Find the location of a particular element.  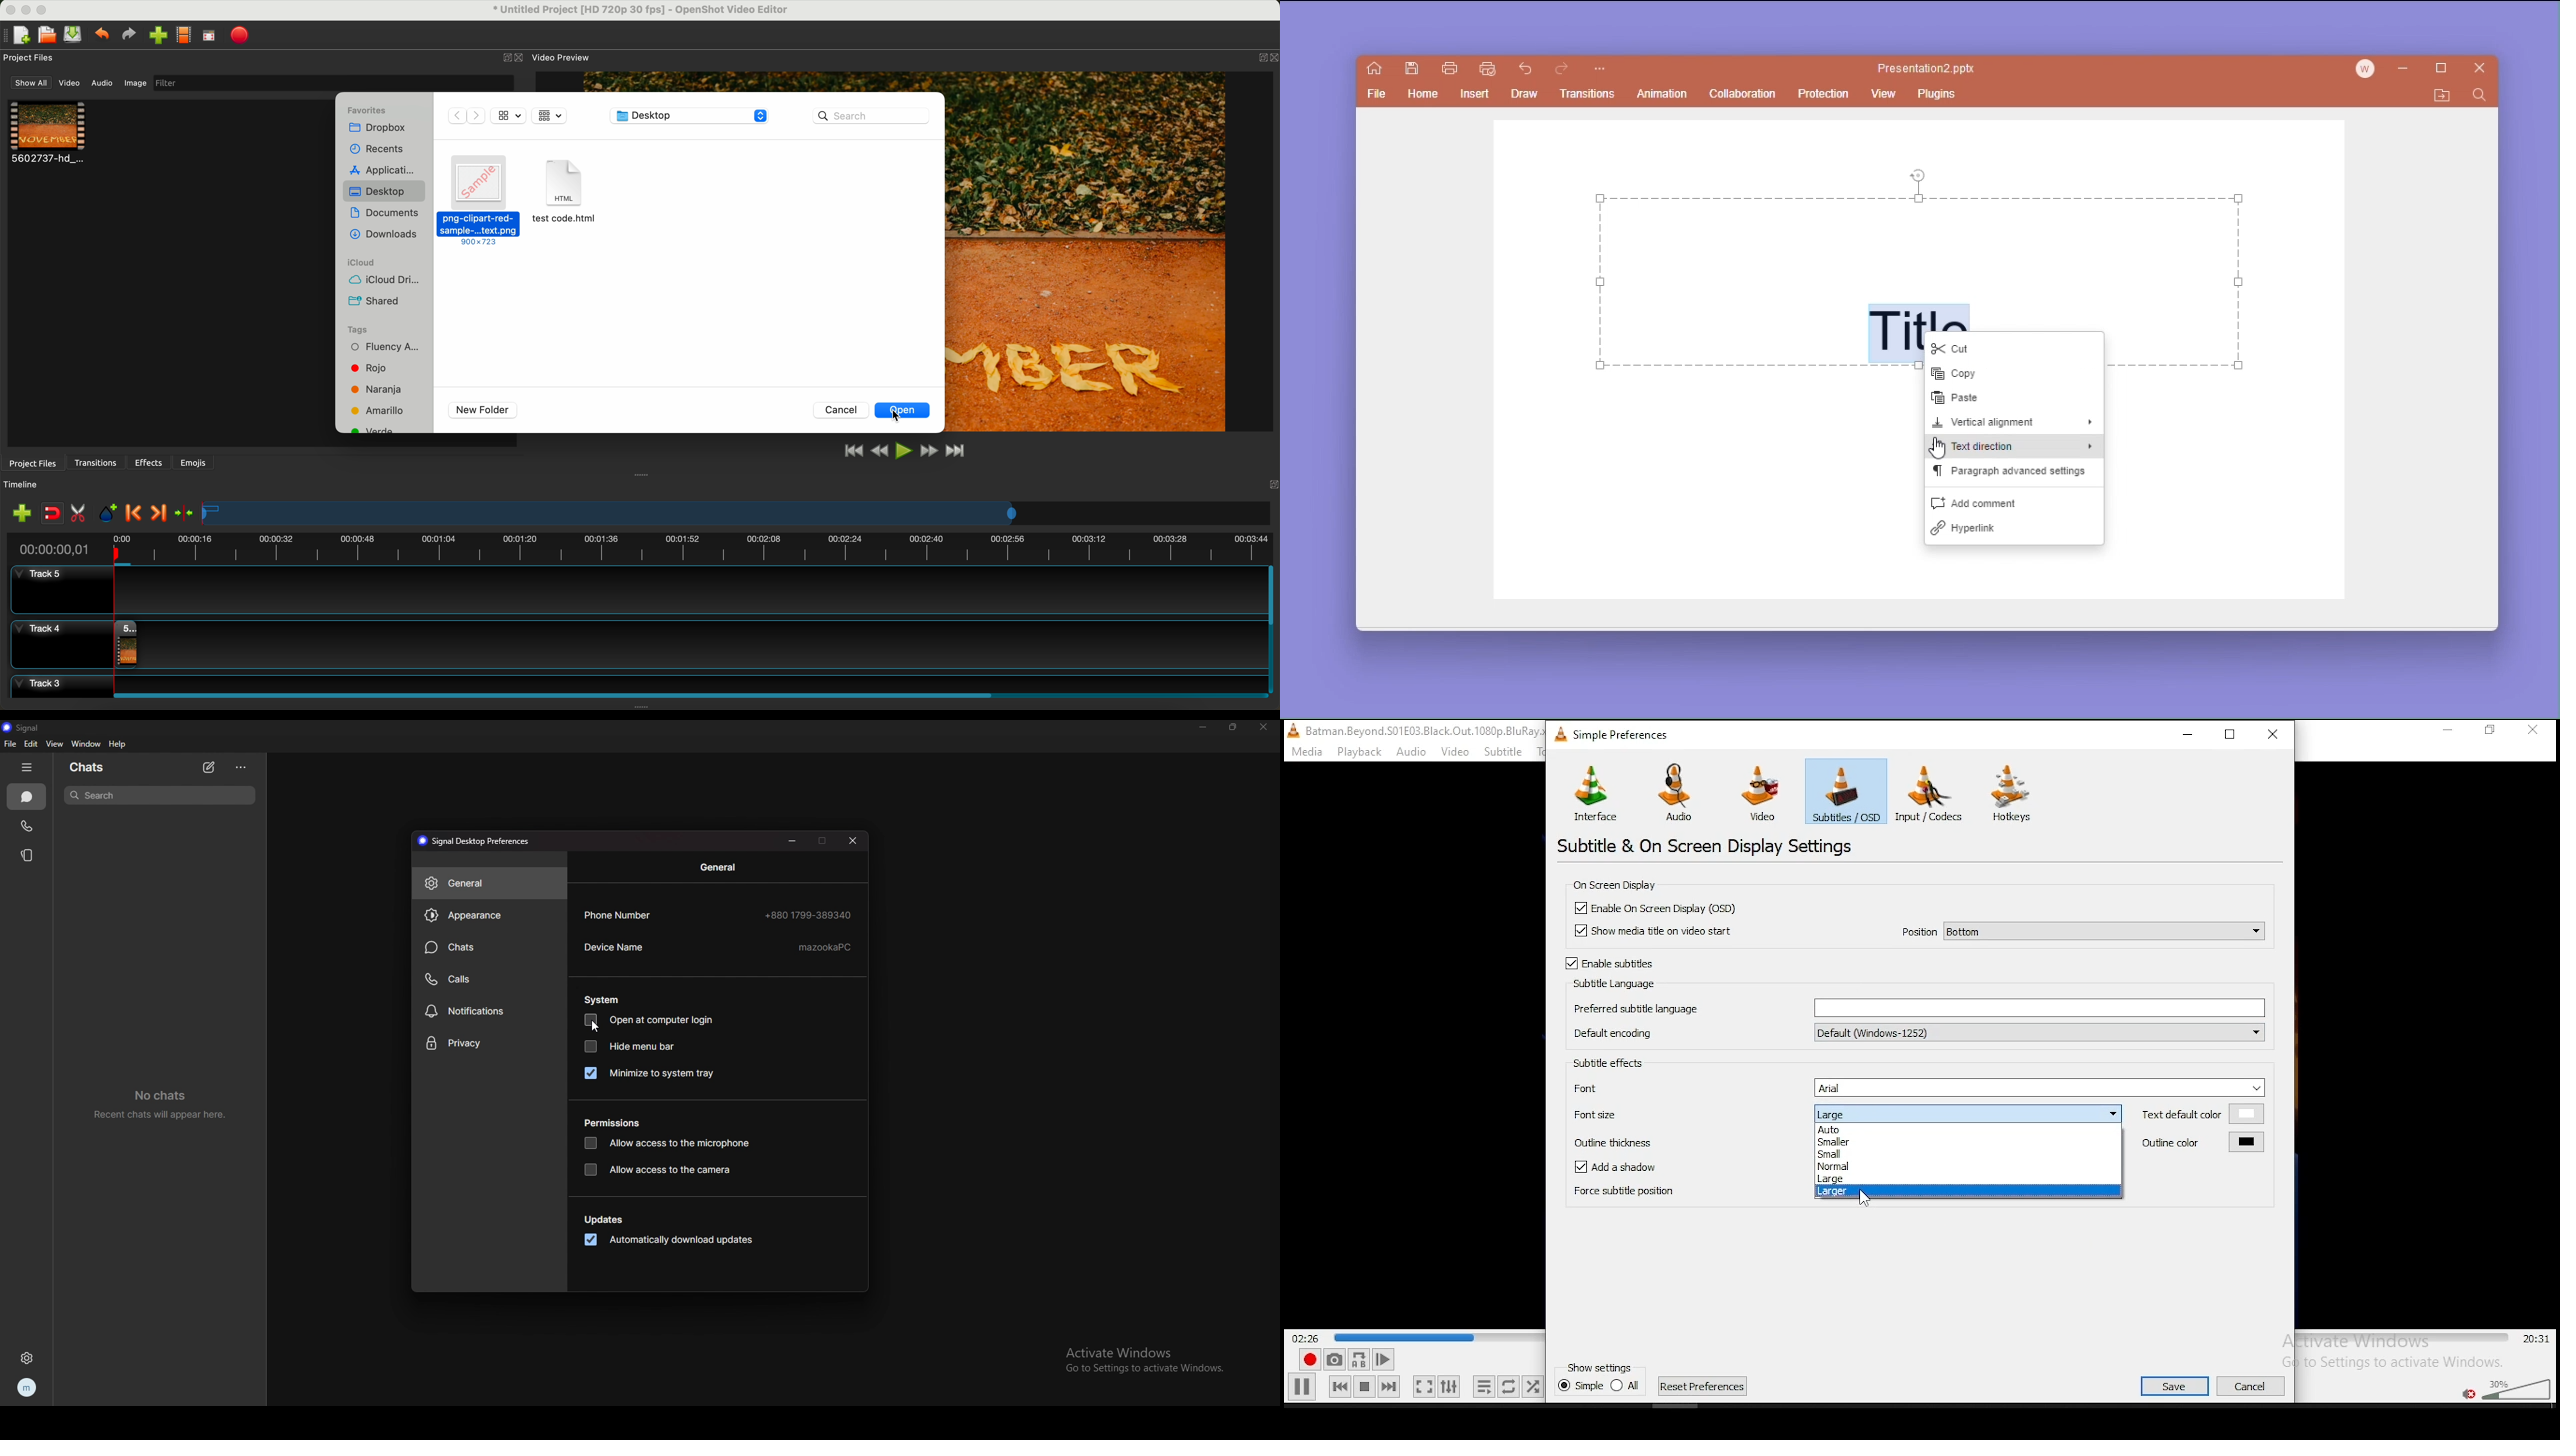

simple preferences is located at coordinates (1616, 738).